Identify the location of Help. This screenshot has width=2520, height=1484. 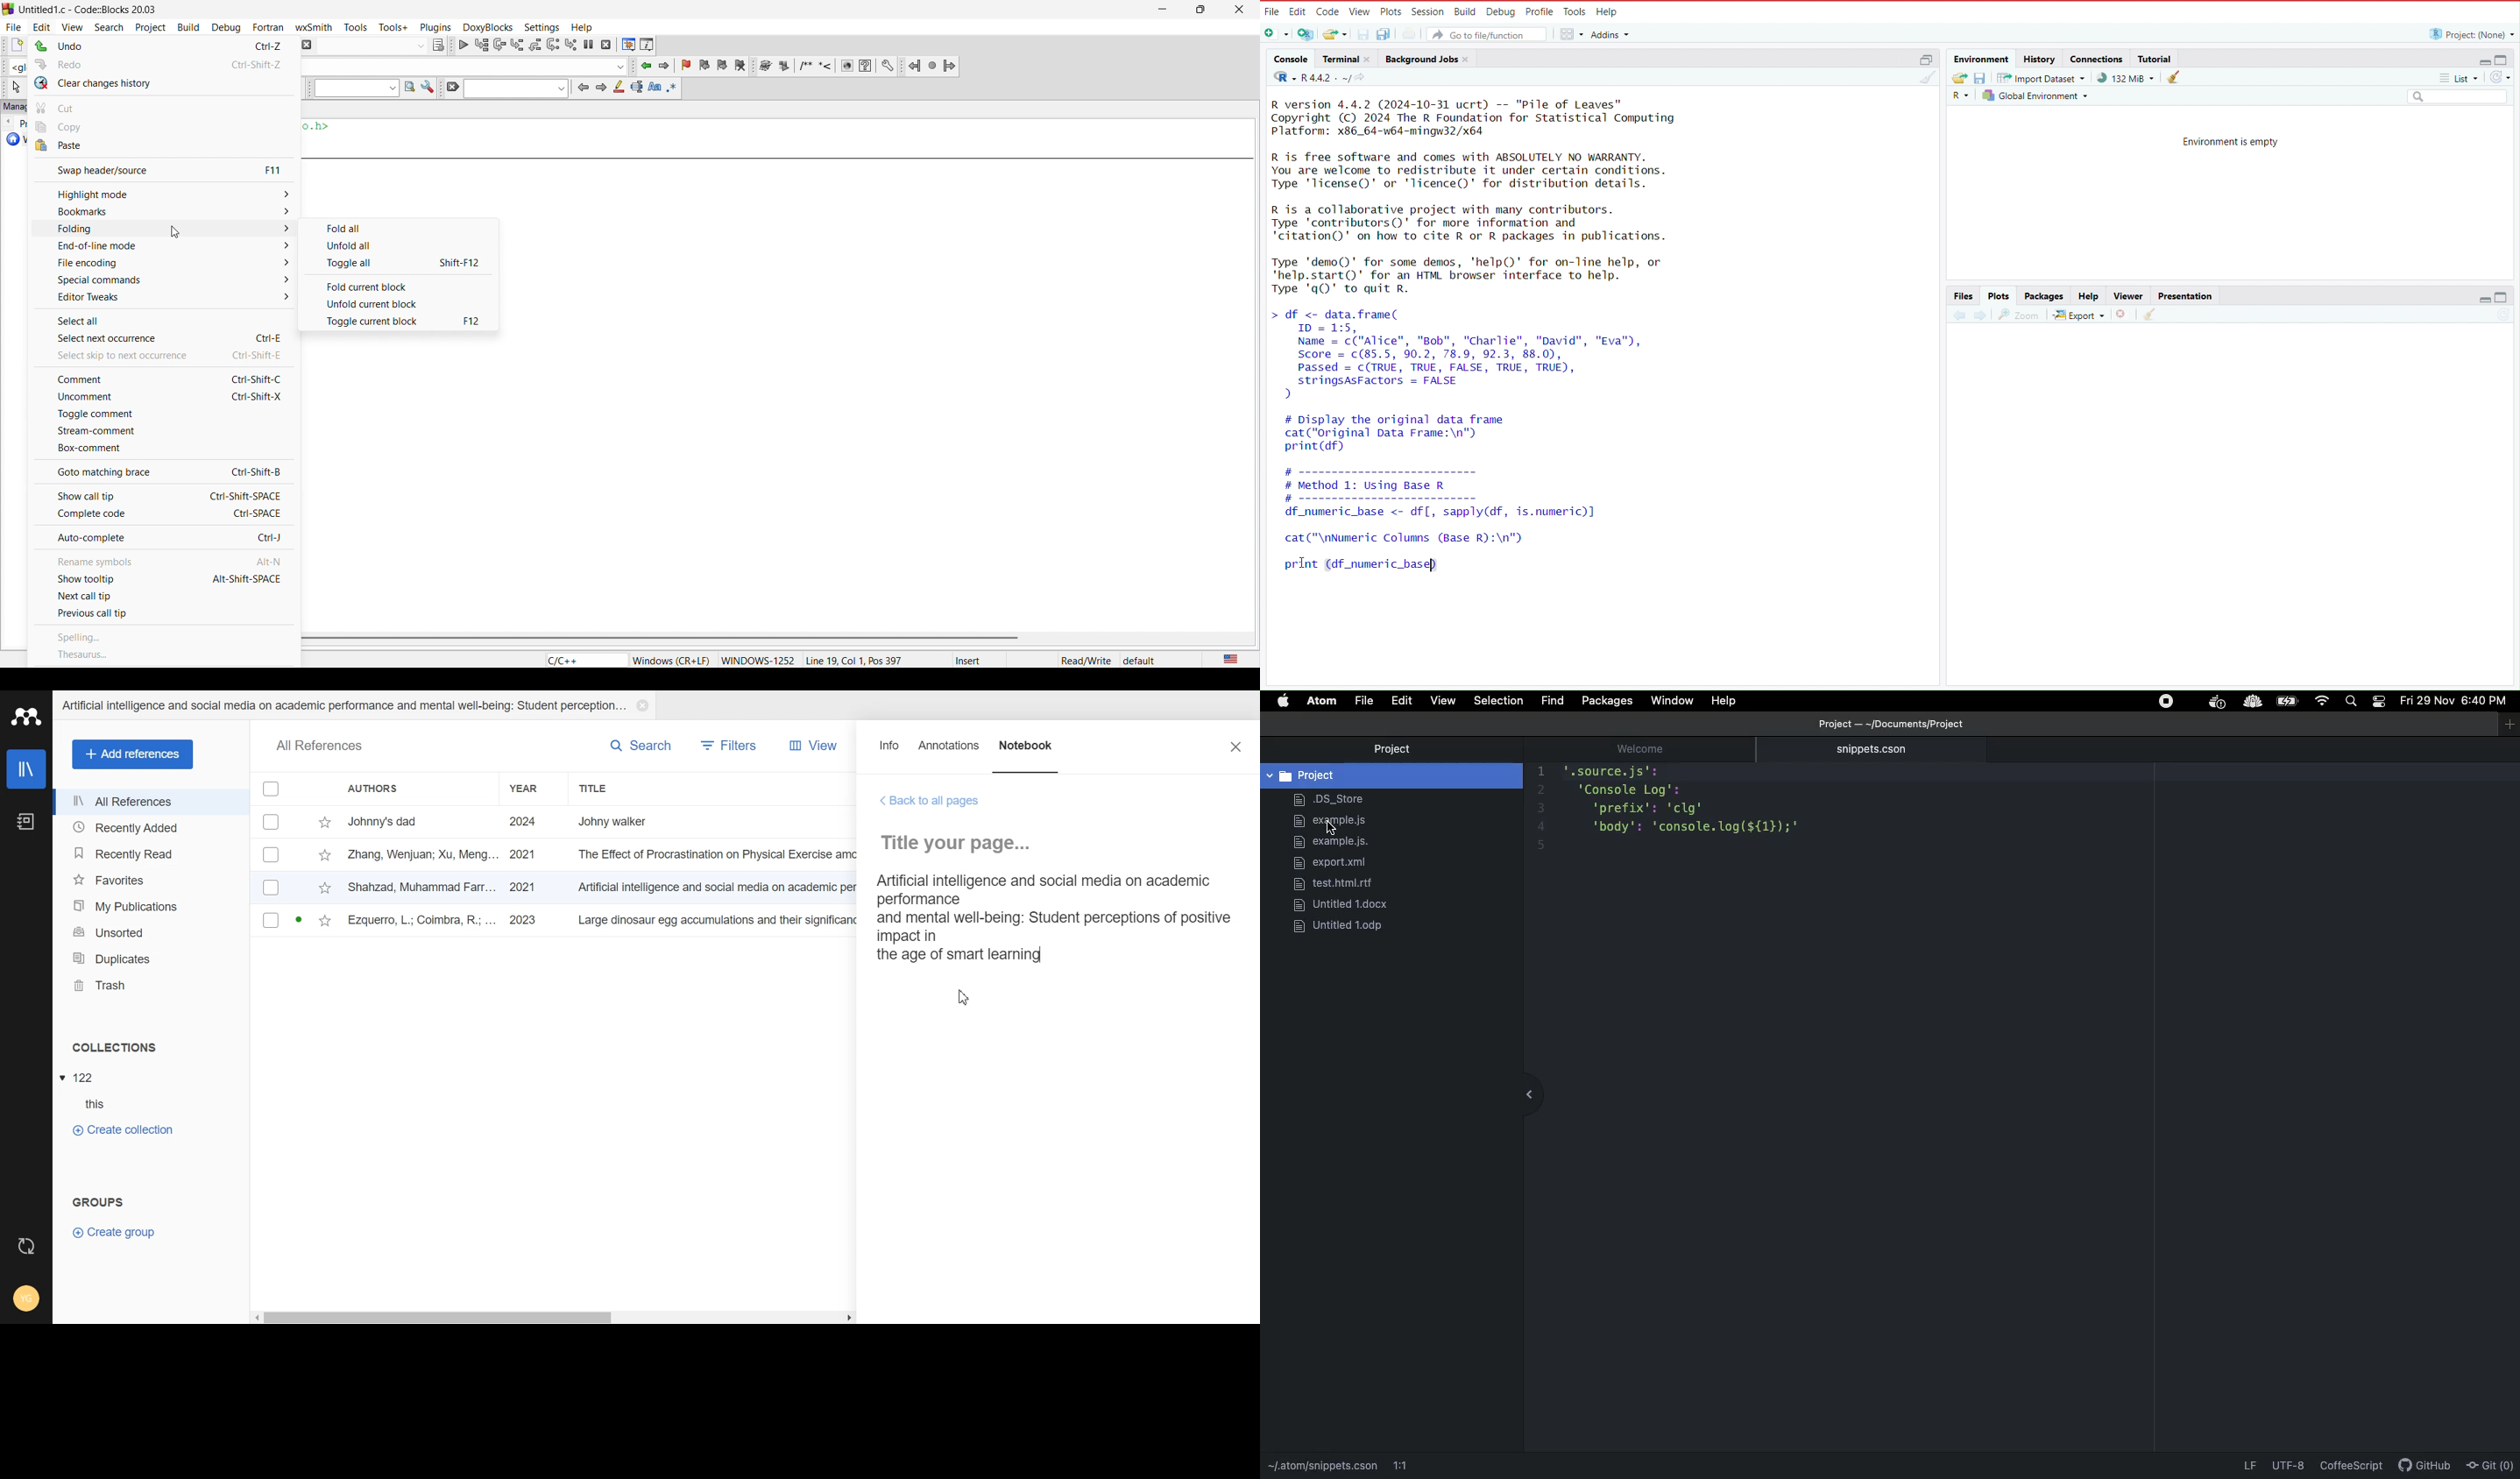
(1608, 11).